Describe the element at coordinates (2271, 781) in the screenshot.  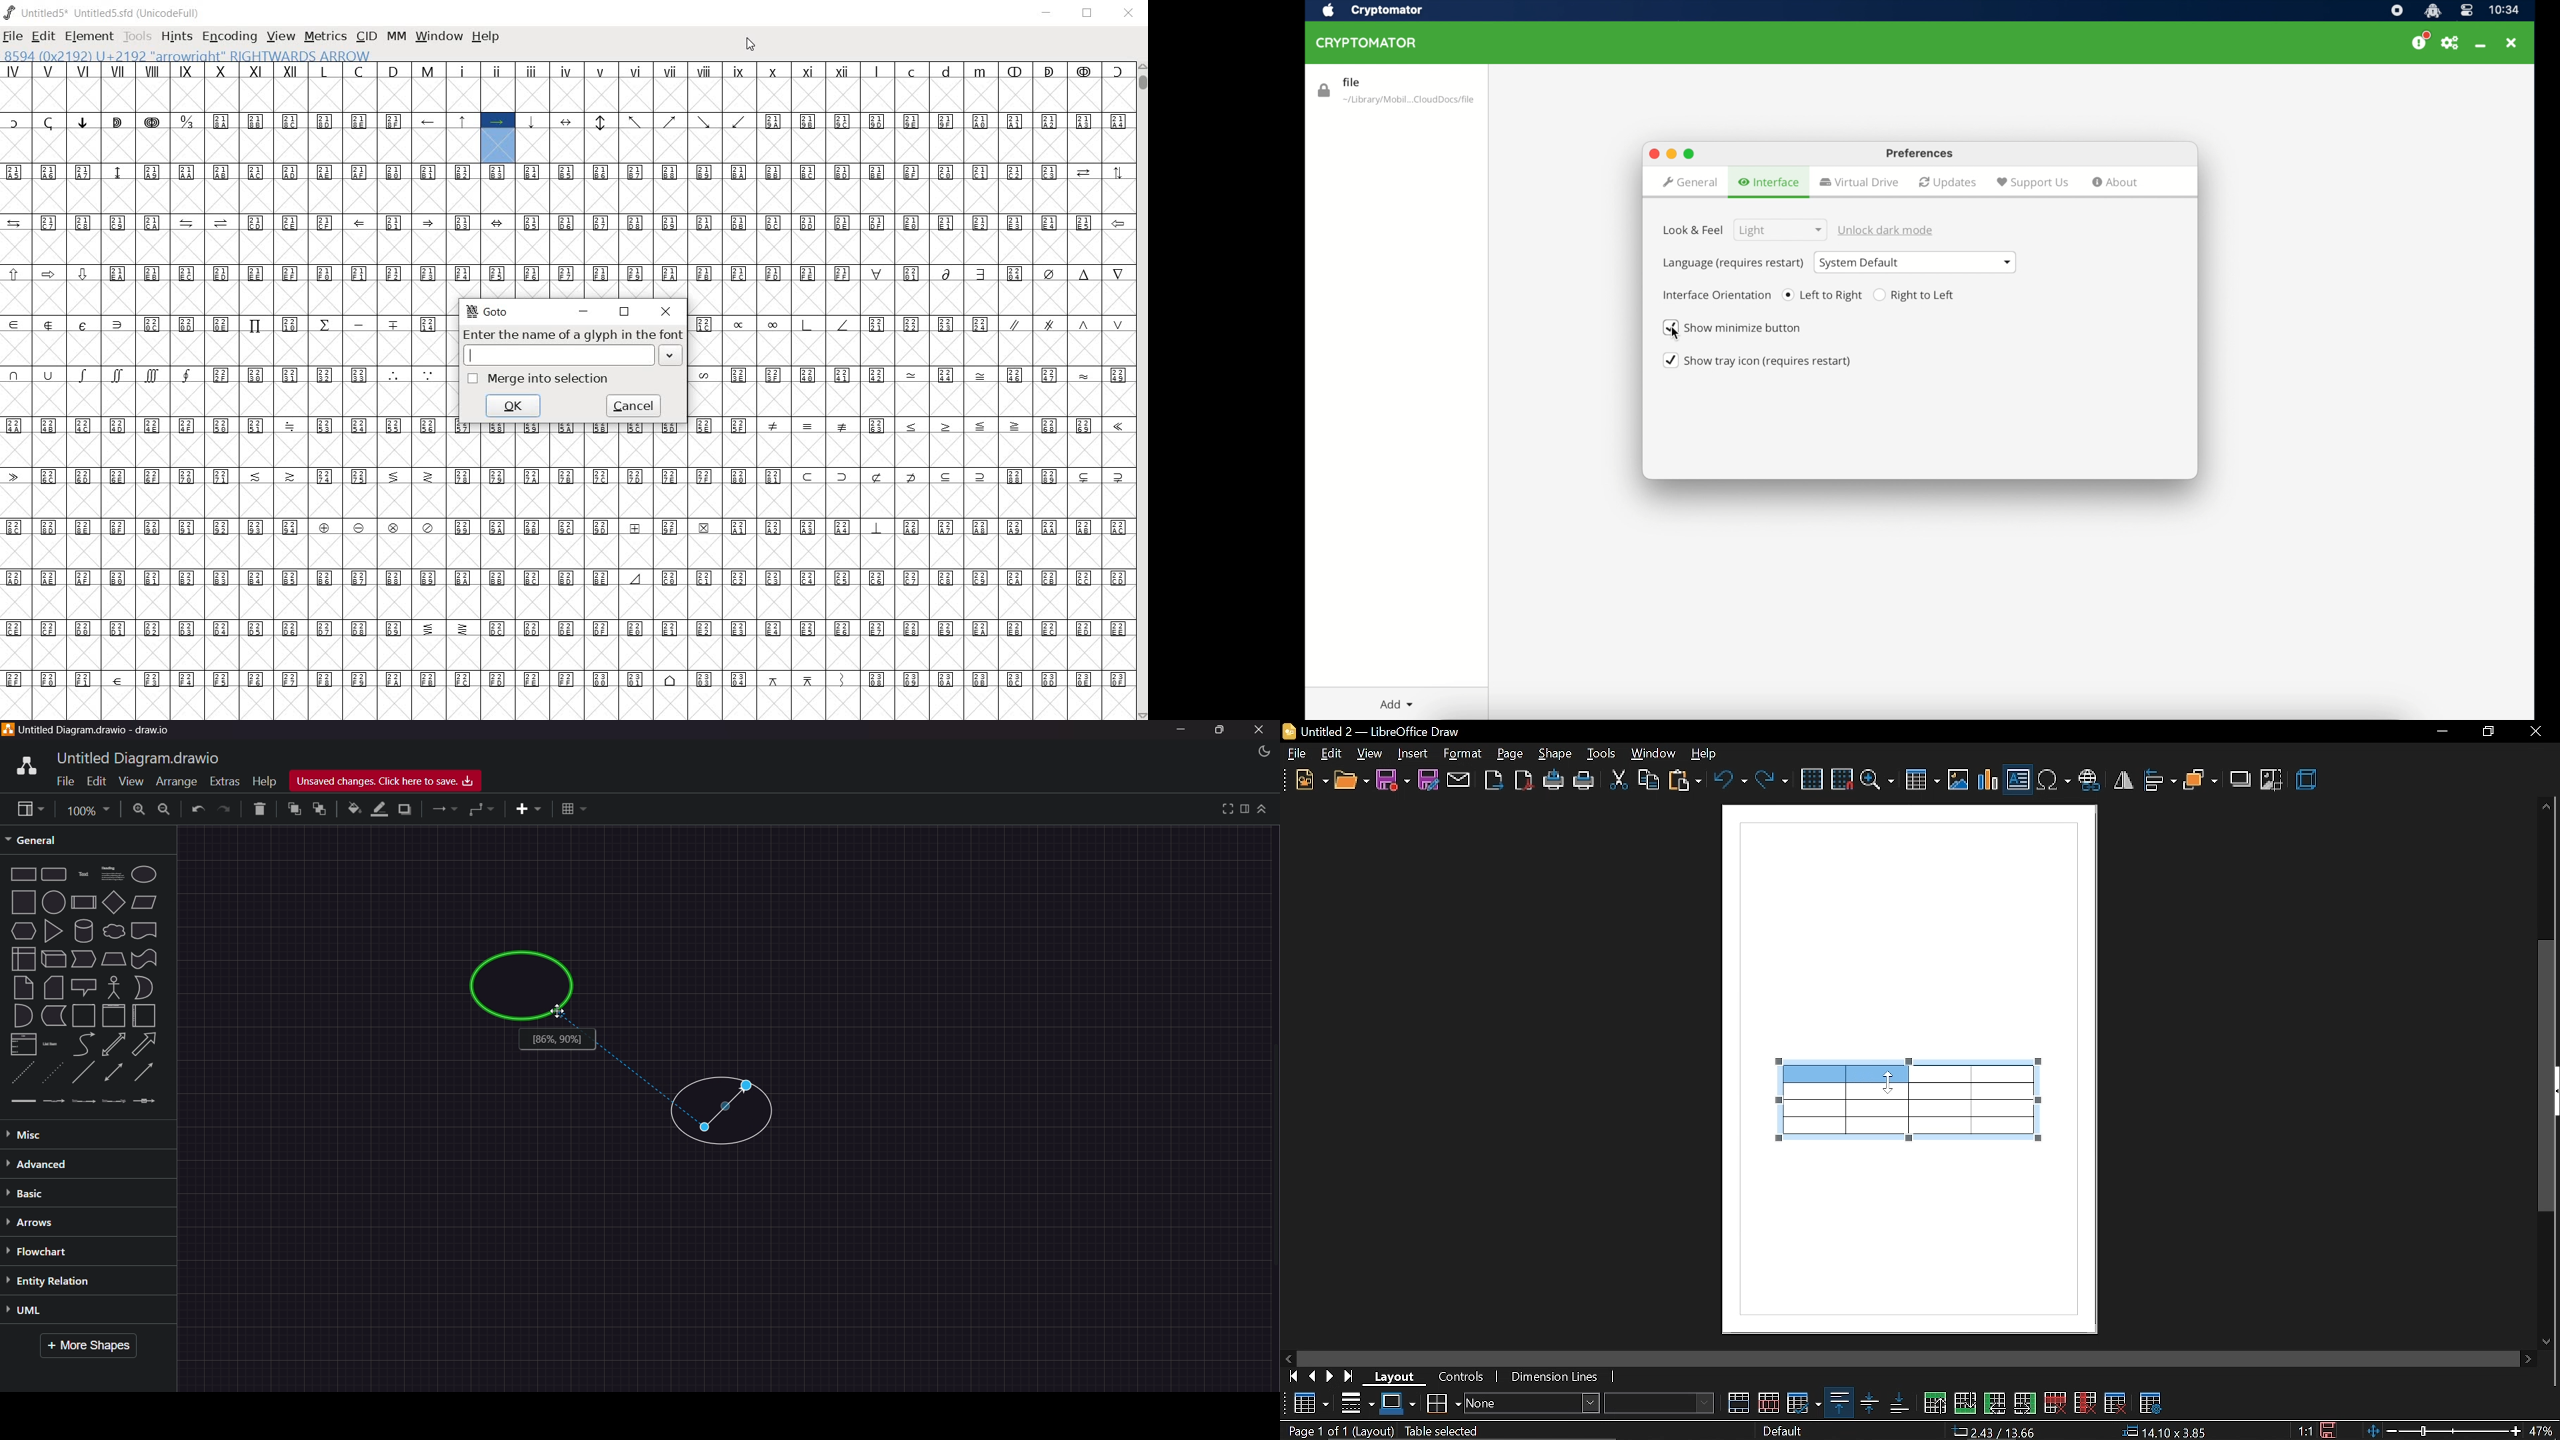
I see `crop` at that location.